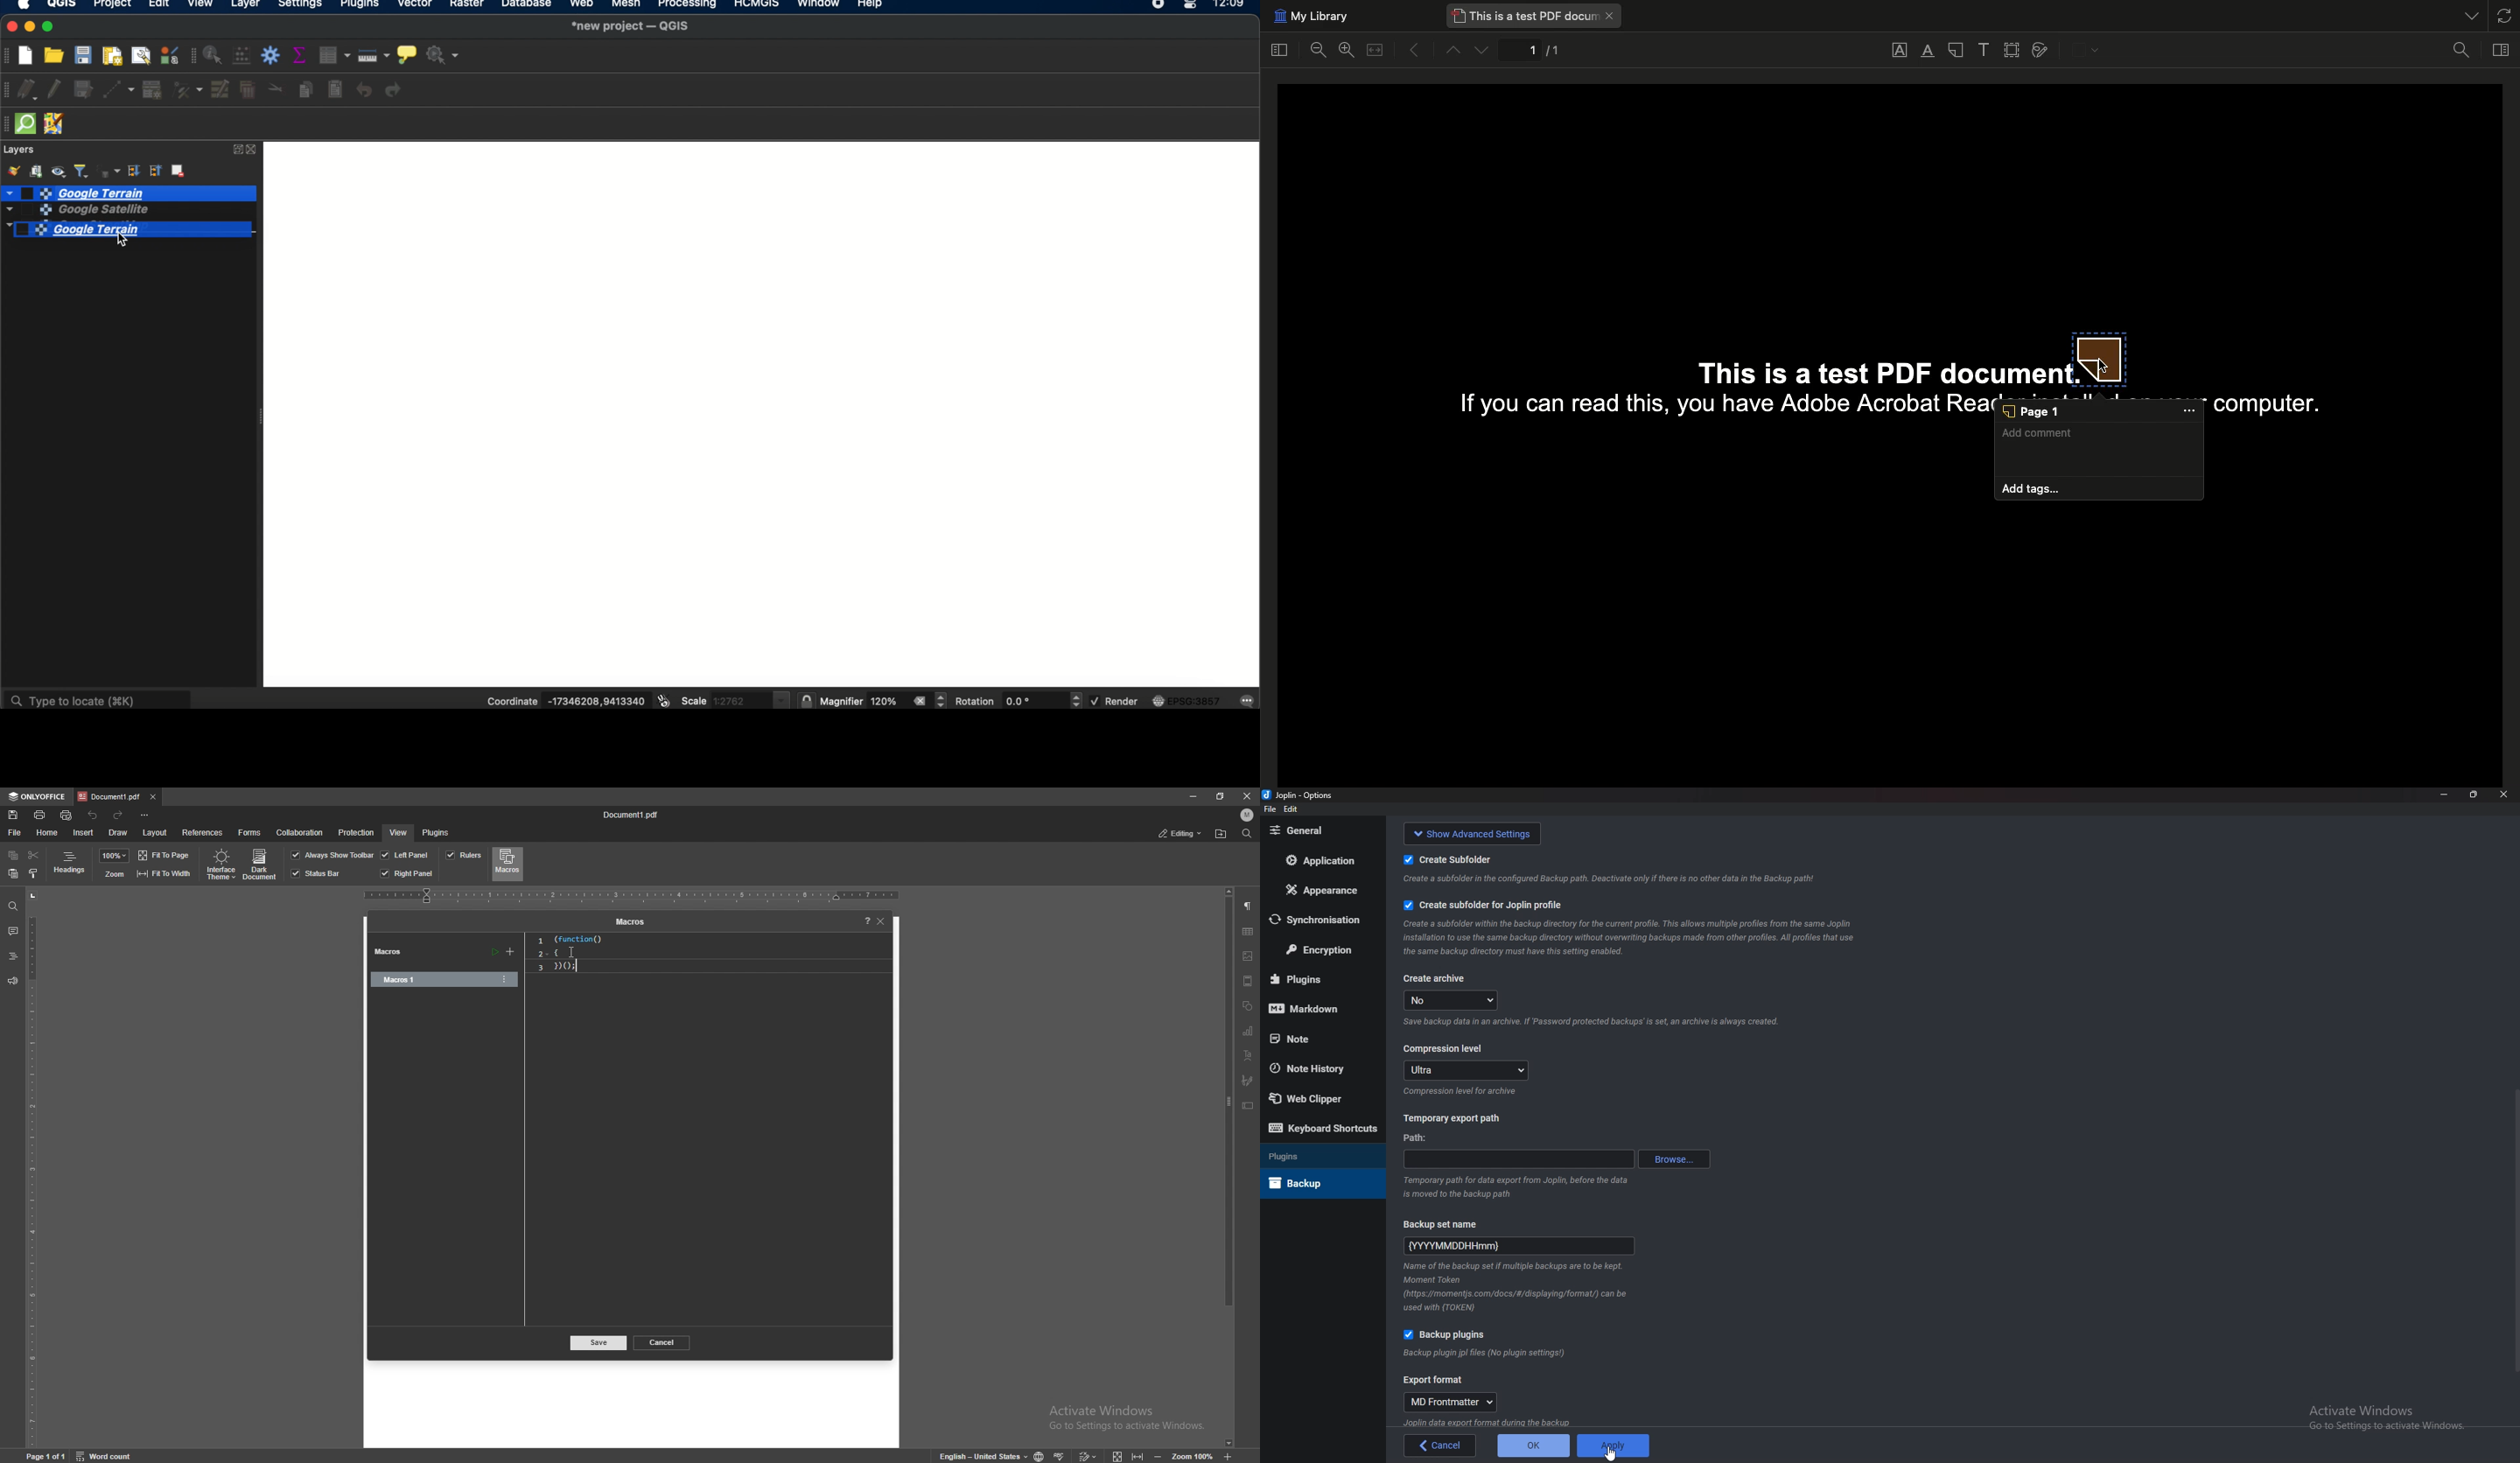  What do you see at coordinates (28, 6) in the screenshot?
I see `apple icon` at bounding box center [28, 6].